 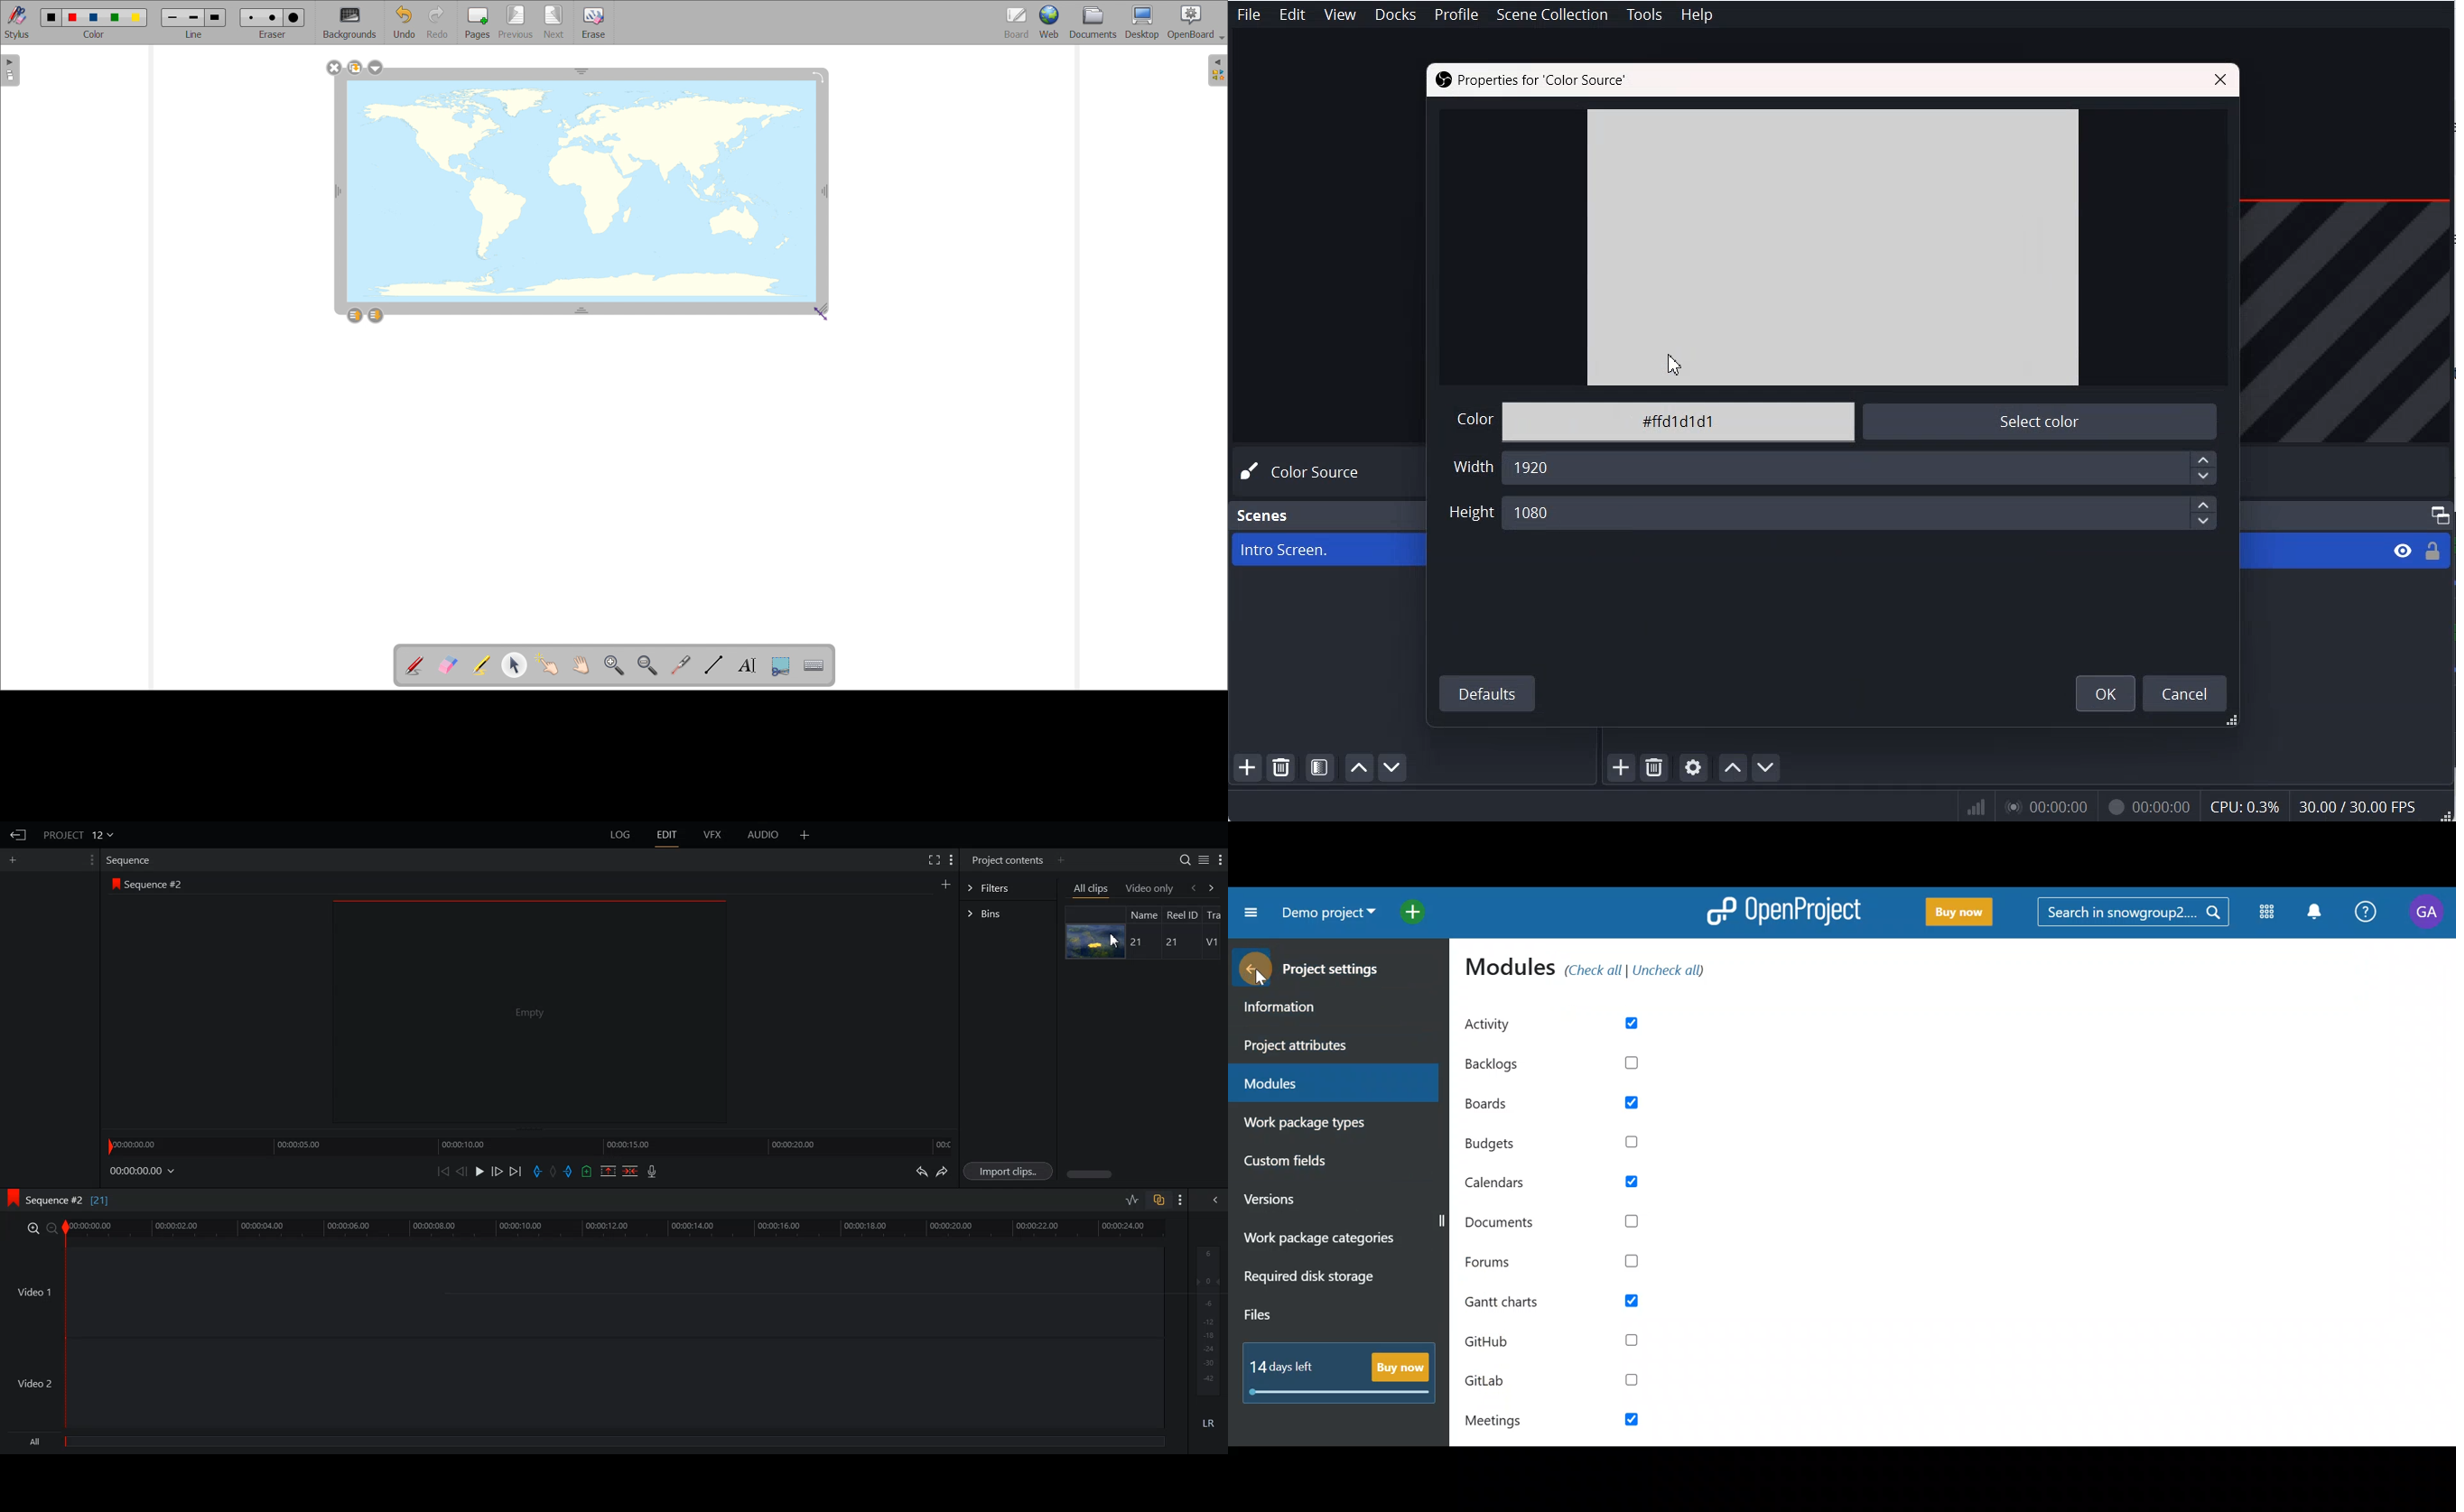 I want to click on Select color, so click(x=2033, y=423).